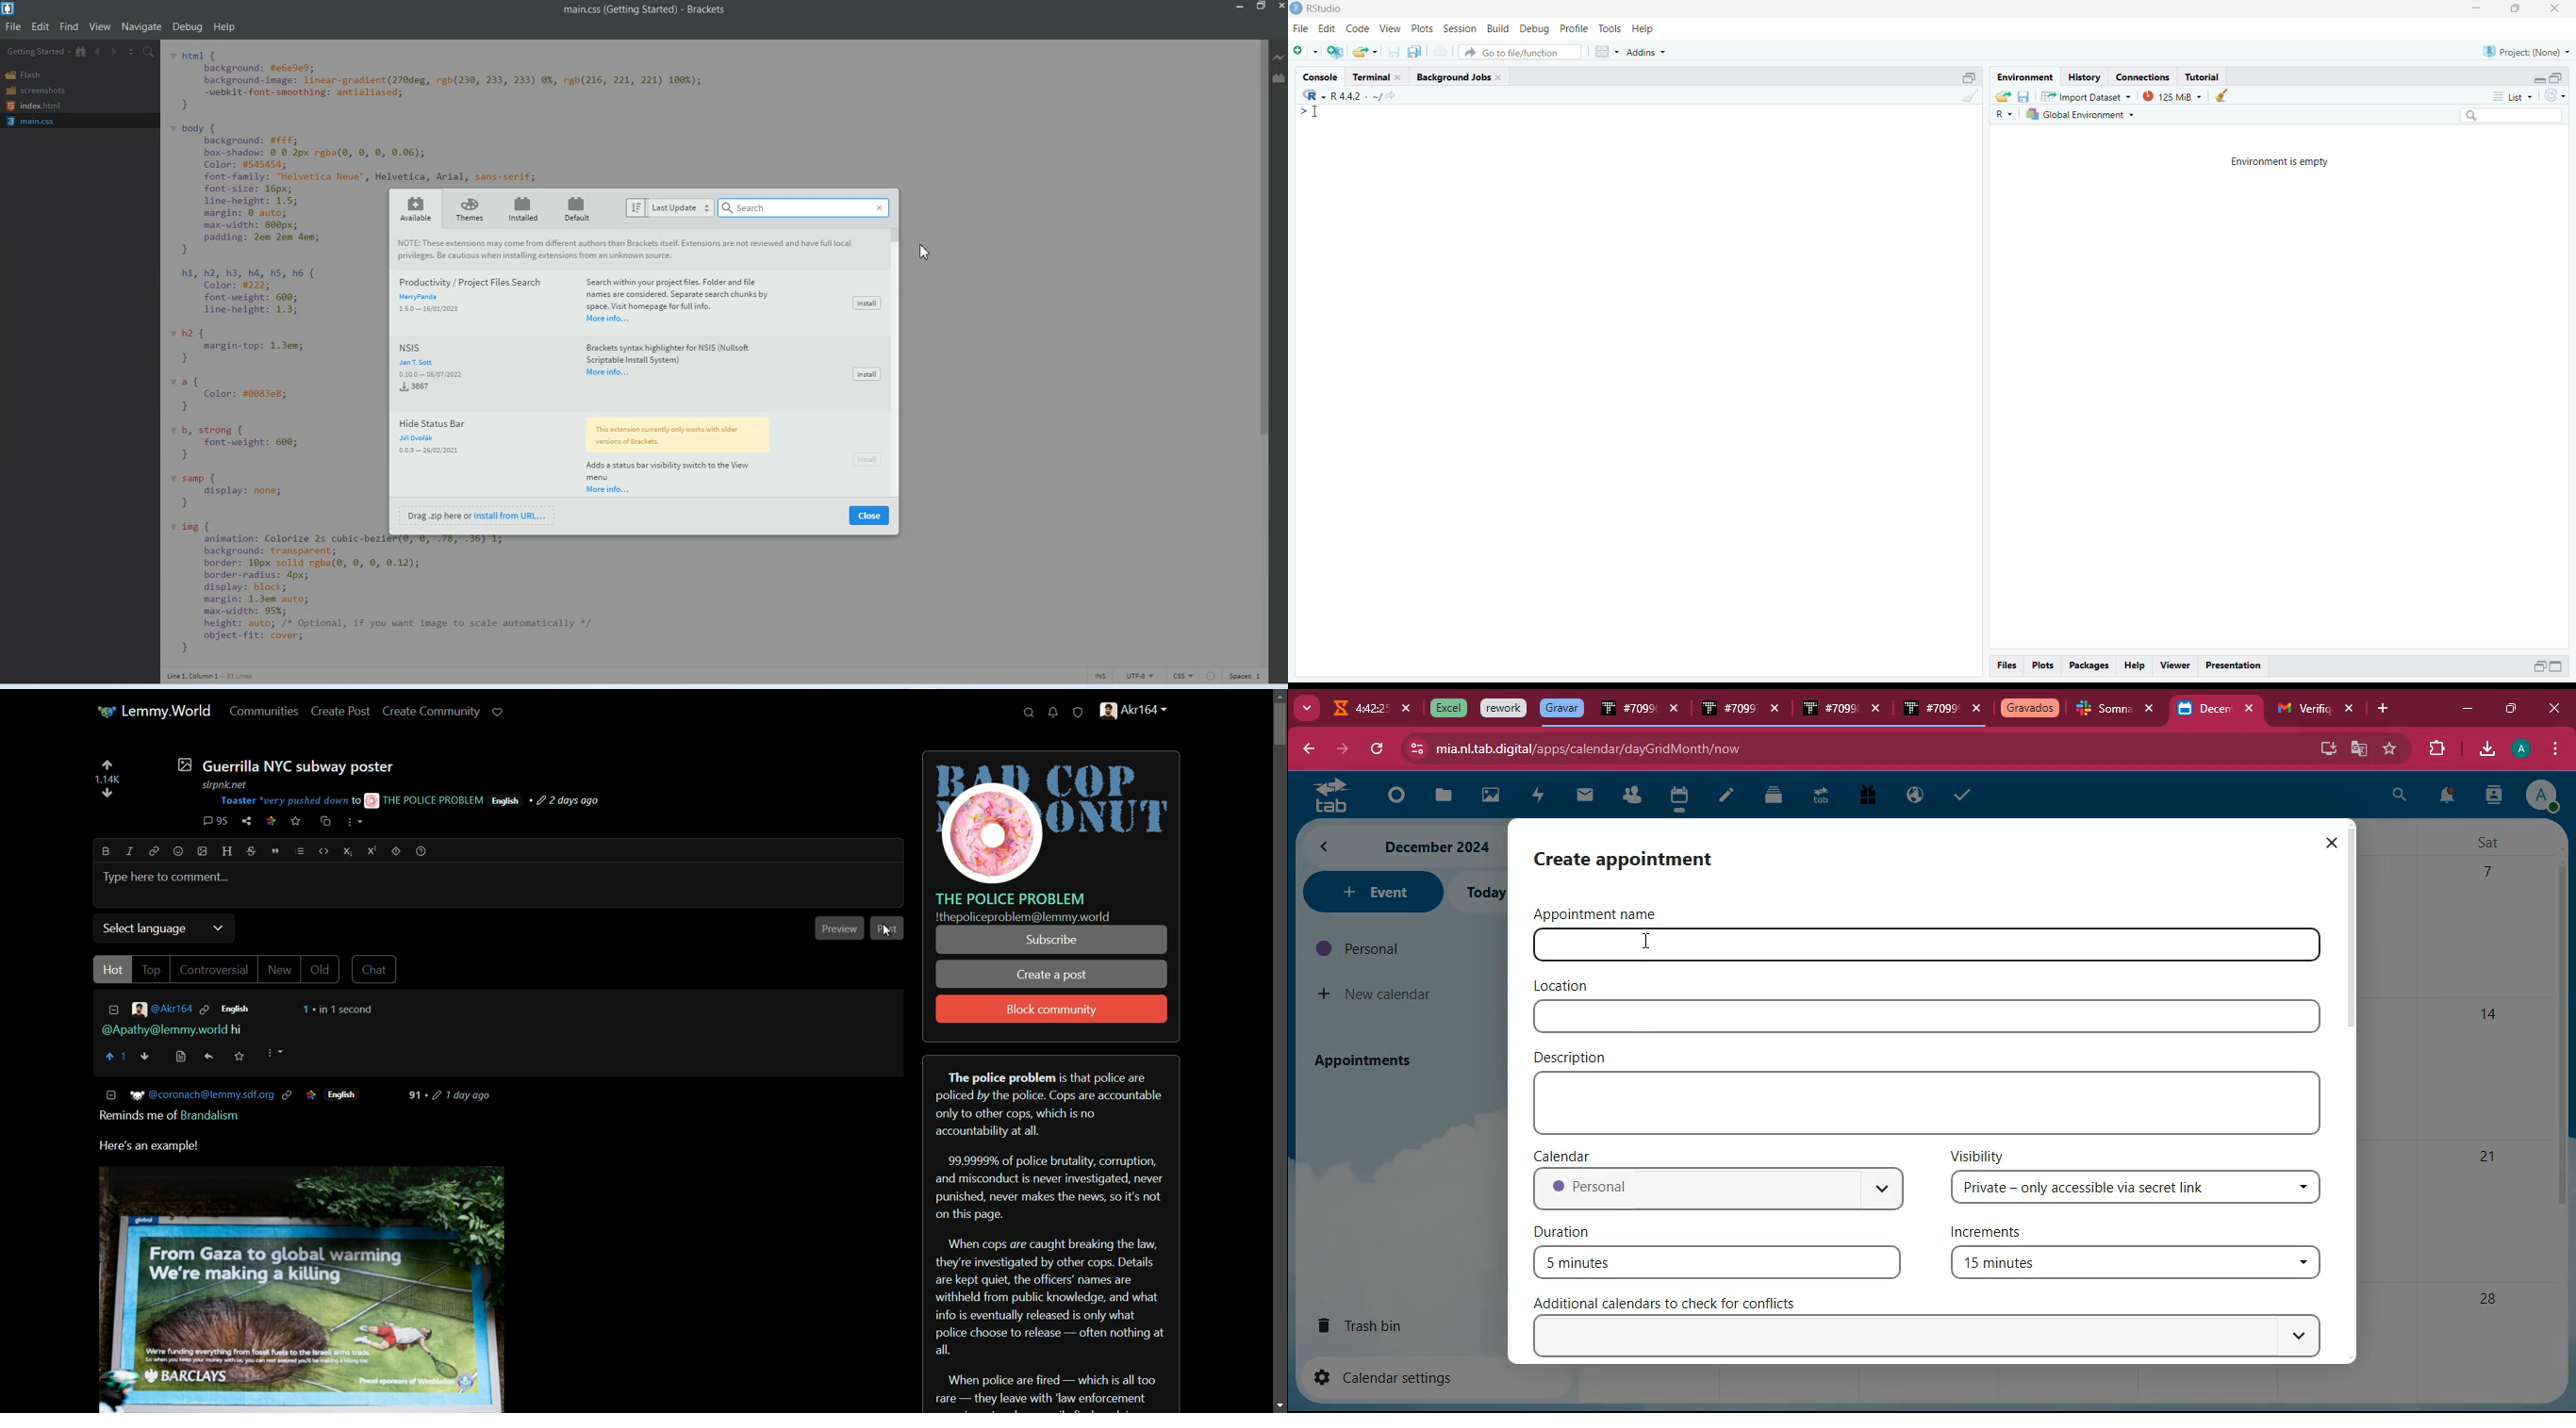 The image size is (2576, 1428). Describe the element at coordinates (2538, 668) in the screenshot. I see `minimize` at that location.